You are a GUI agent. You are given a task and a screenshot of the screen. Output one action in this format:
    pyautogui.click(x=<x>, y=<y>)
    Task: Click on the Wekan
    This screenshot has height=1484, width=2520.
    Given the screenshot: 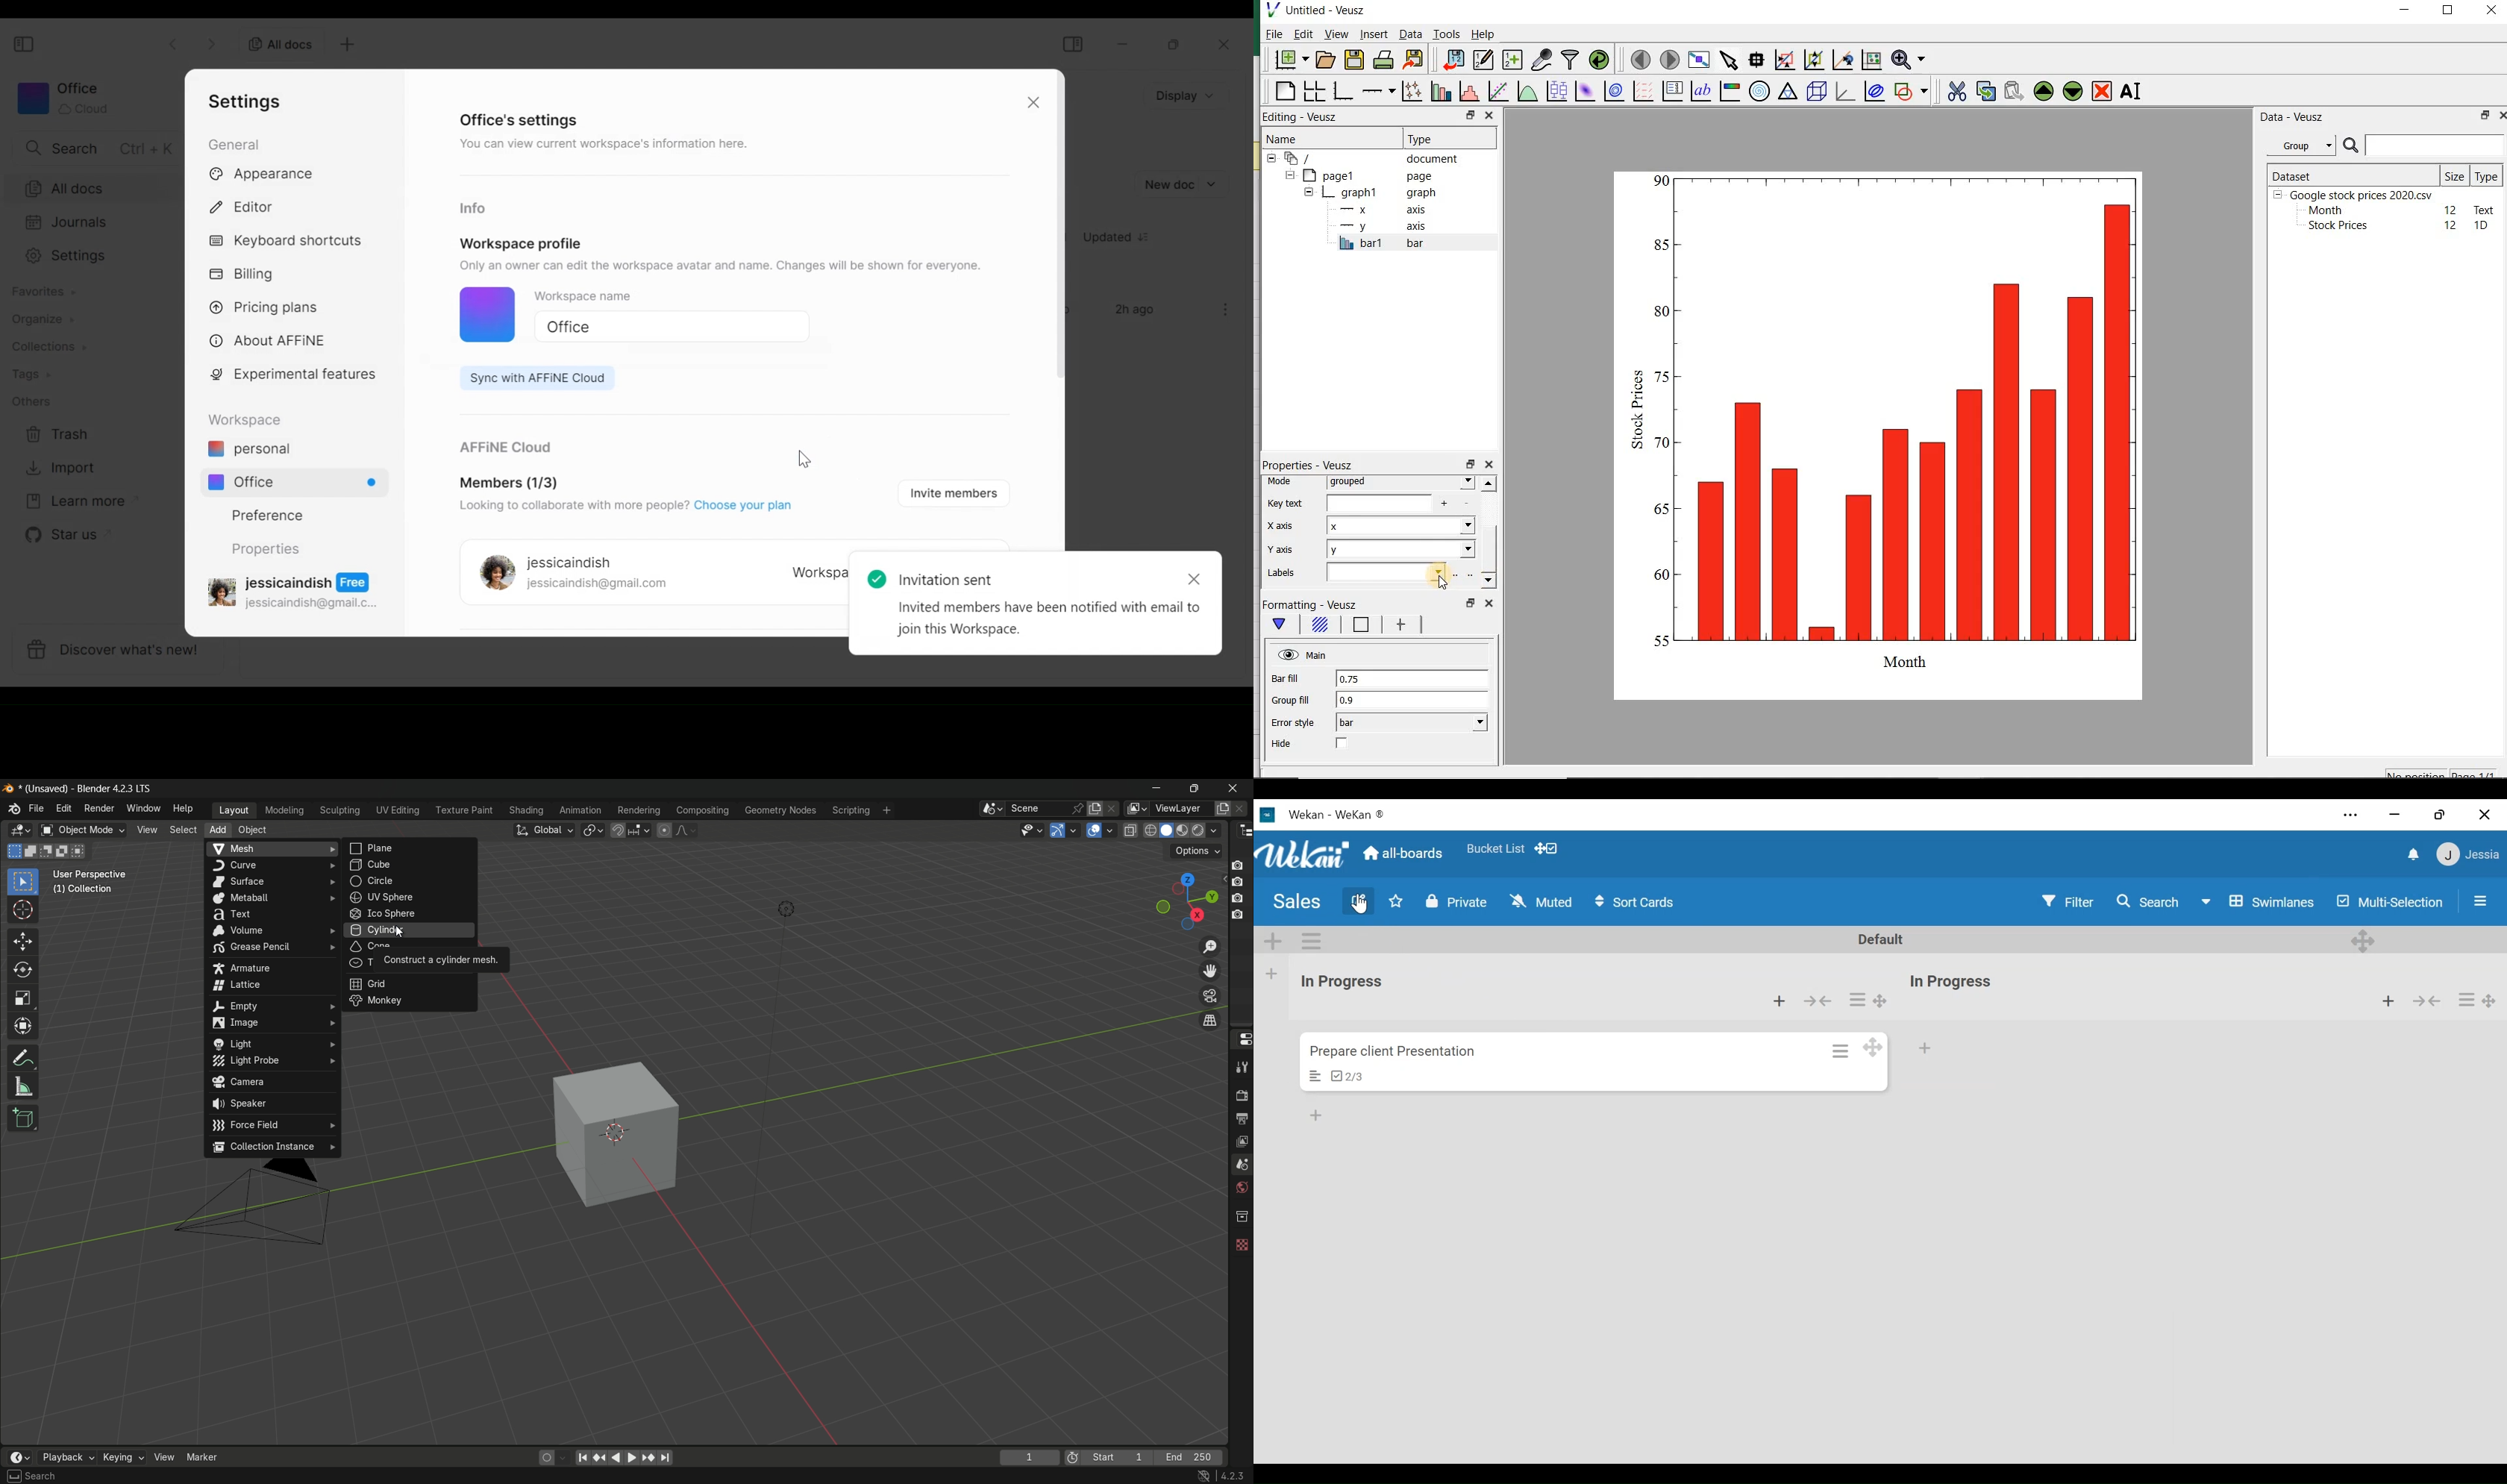 What is the action you would take?
    pyautogui.click(x=1323, y=814)
    